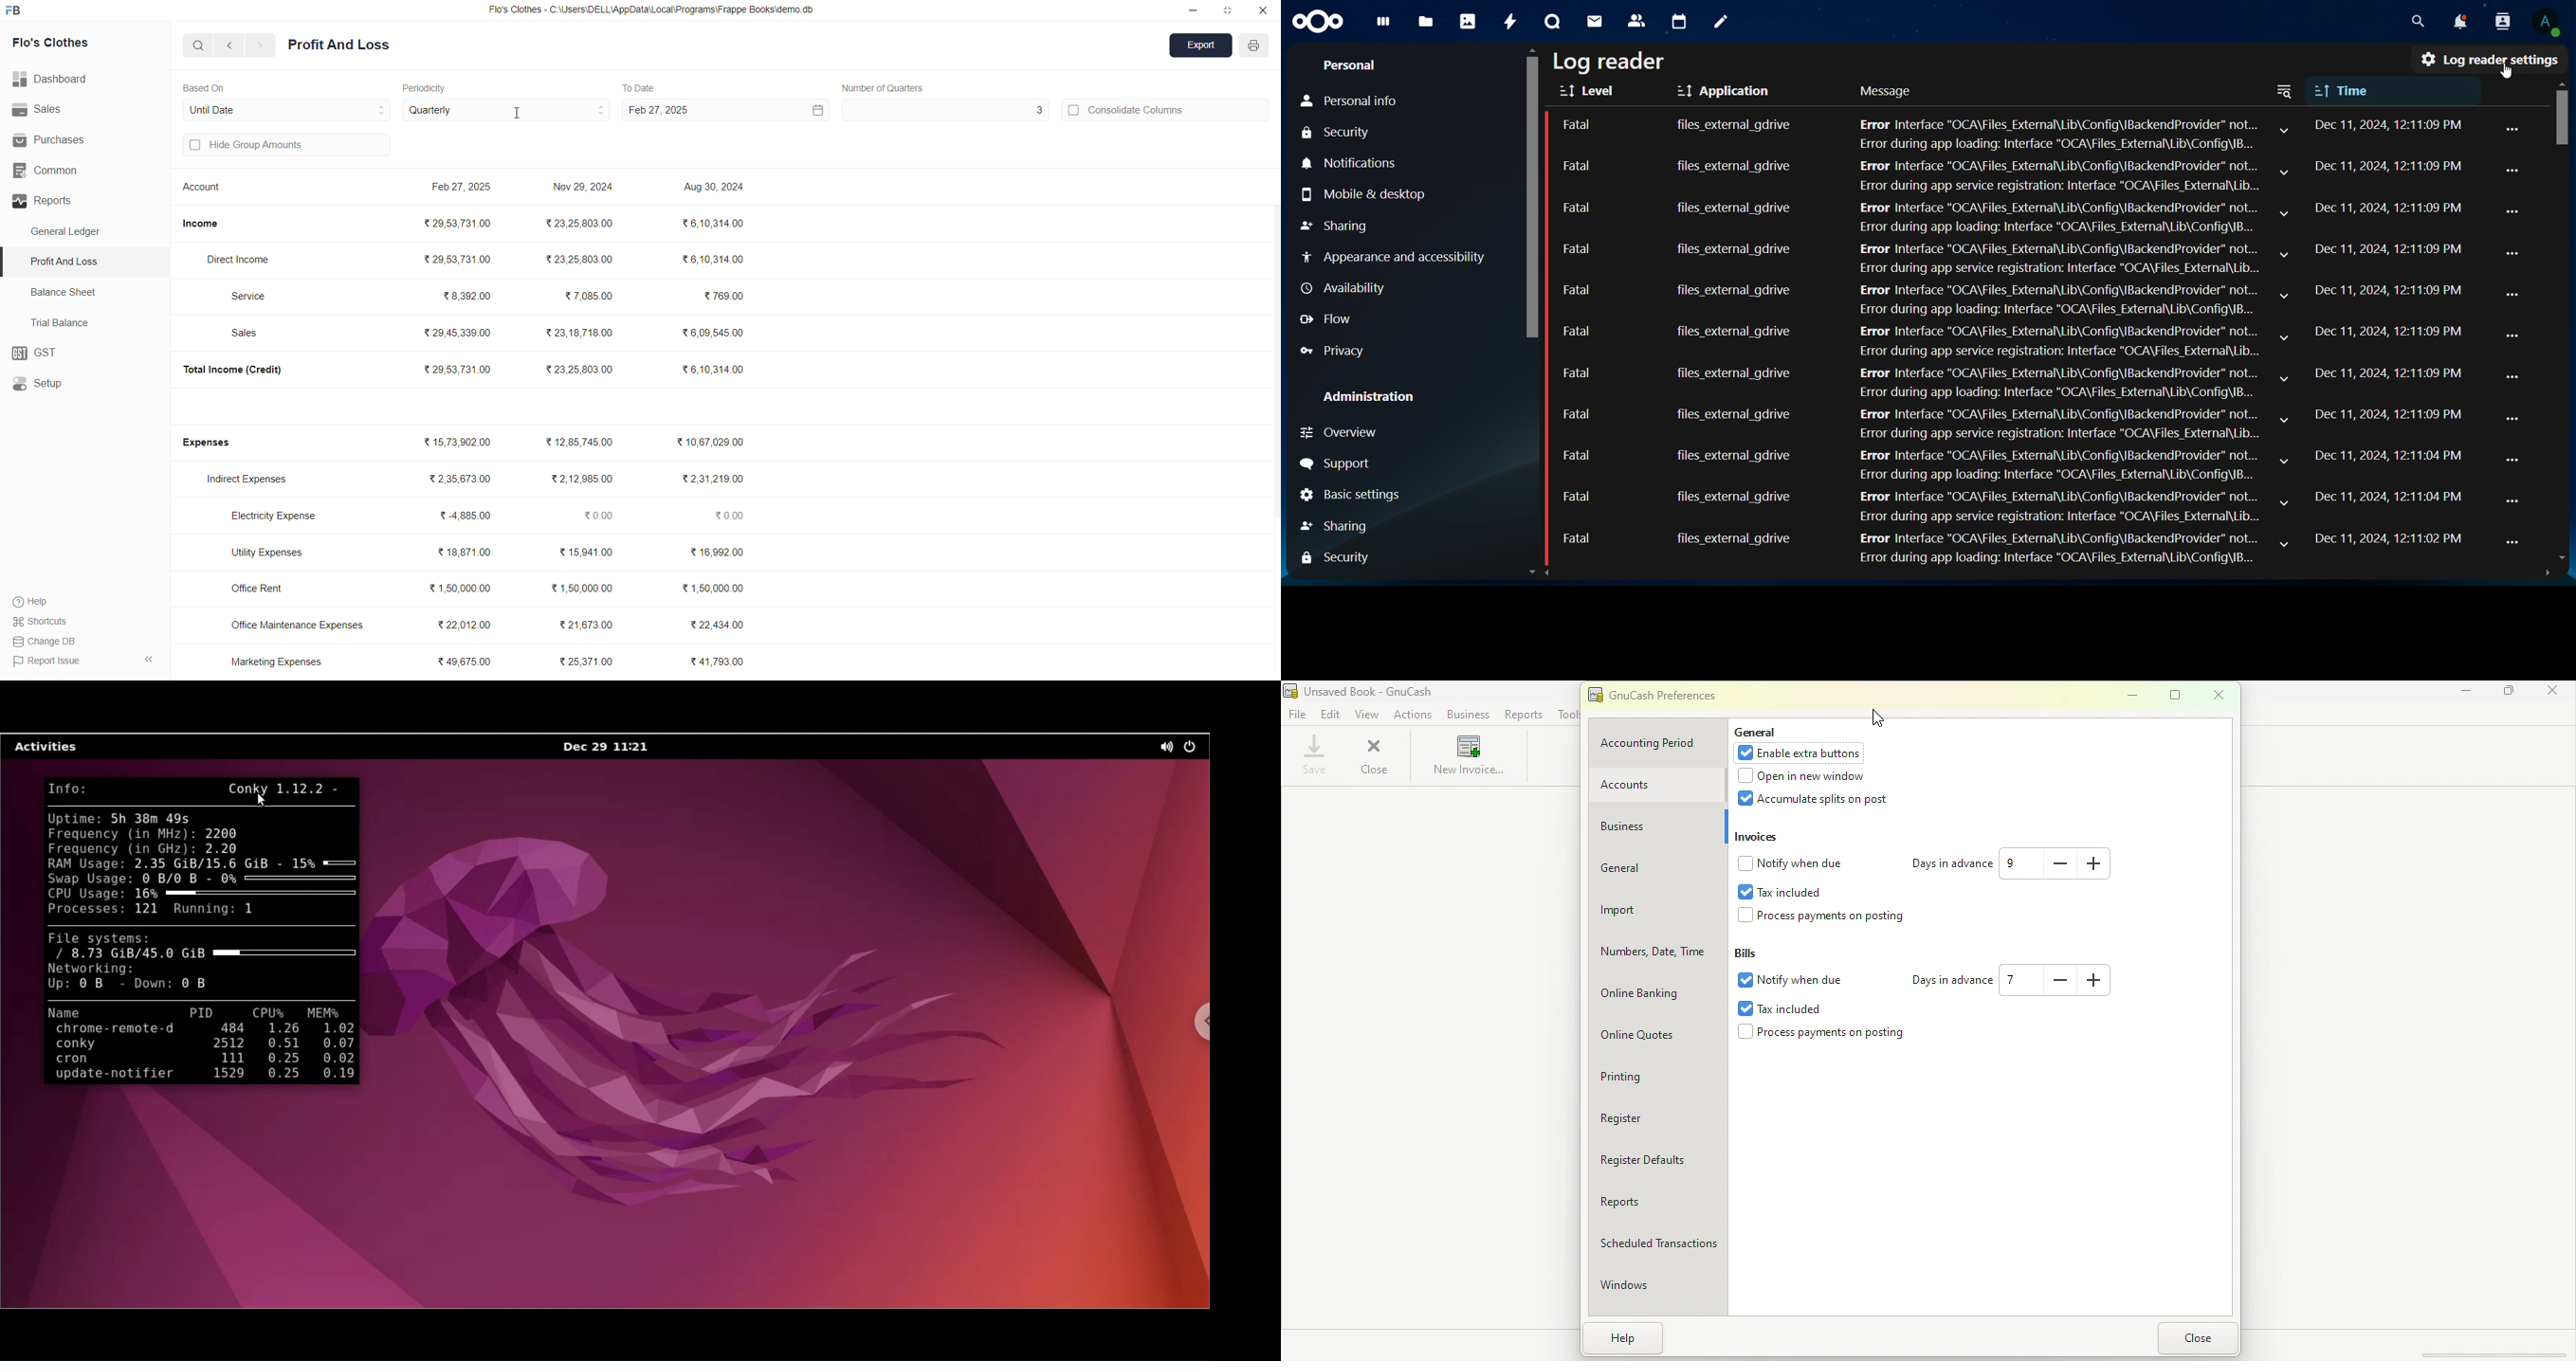 The height and width of the screenshot is (1372, 2576). What do you see at coordinates (205, 189) in the screenshot?
I see `Account` at bounding box center [205, 189].